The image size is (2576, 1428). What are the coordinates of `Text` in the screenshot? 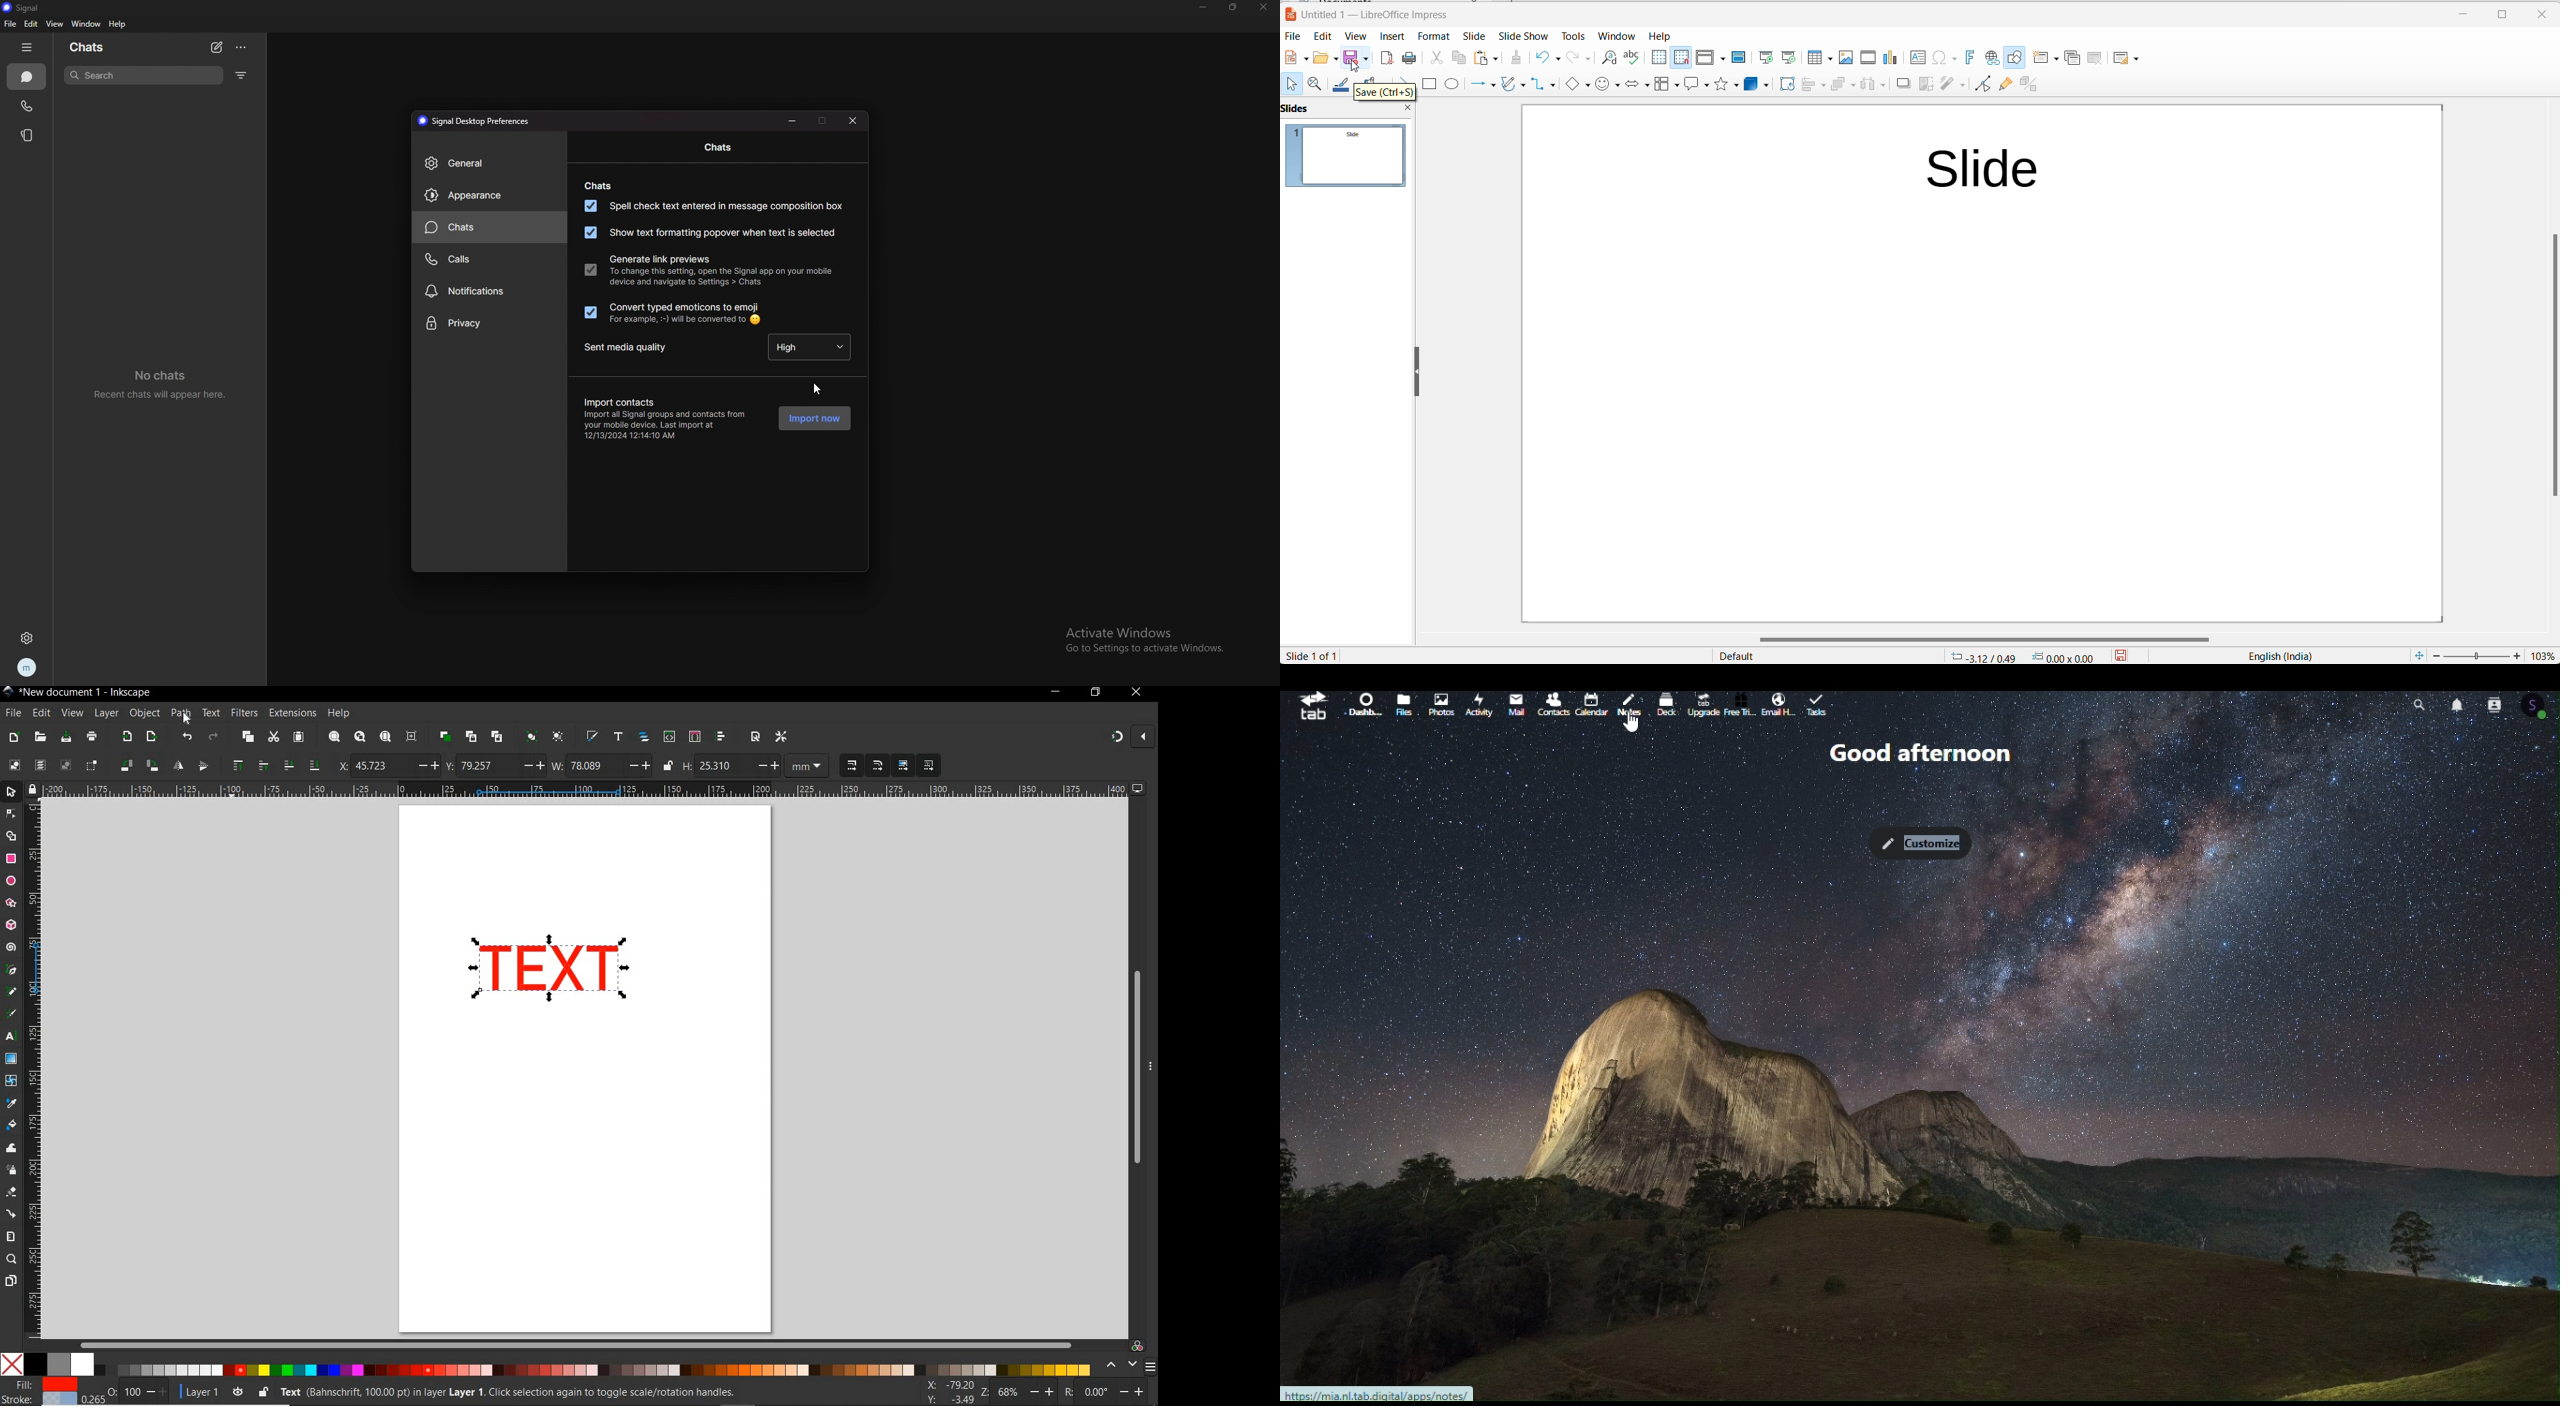 It's located at (1916, 750).